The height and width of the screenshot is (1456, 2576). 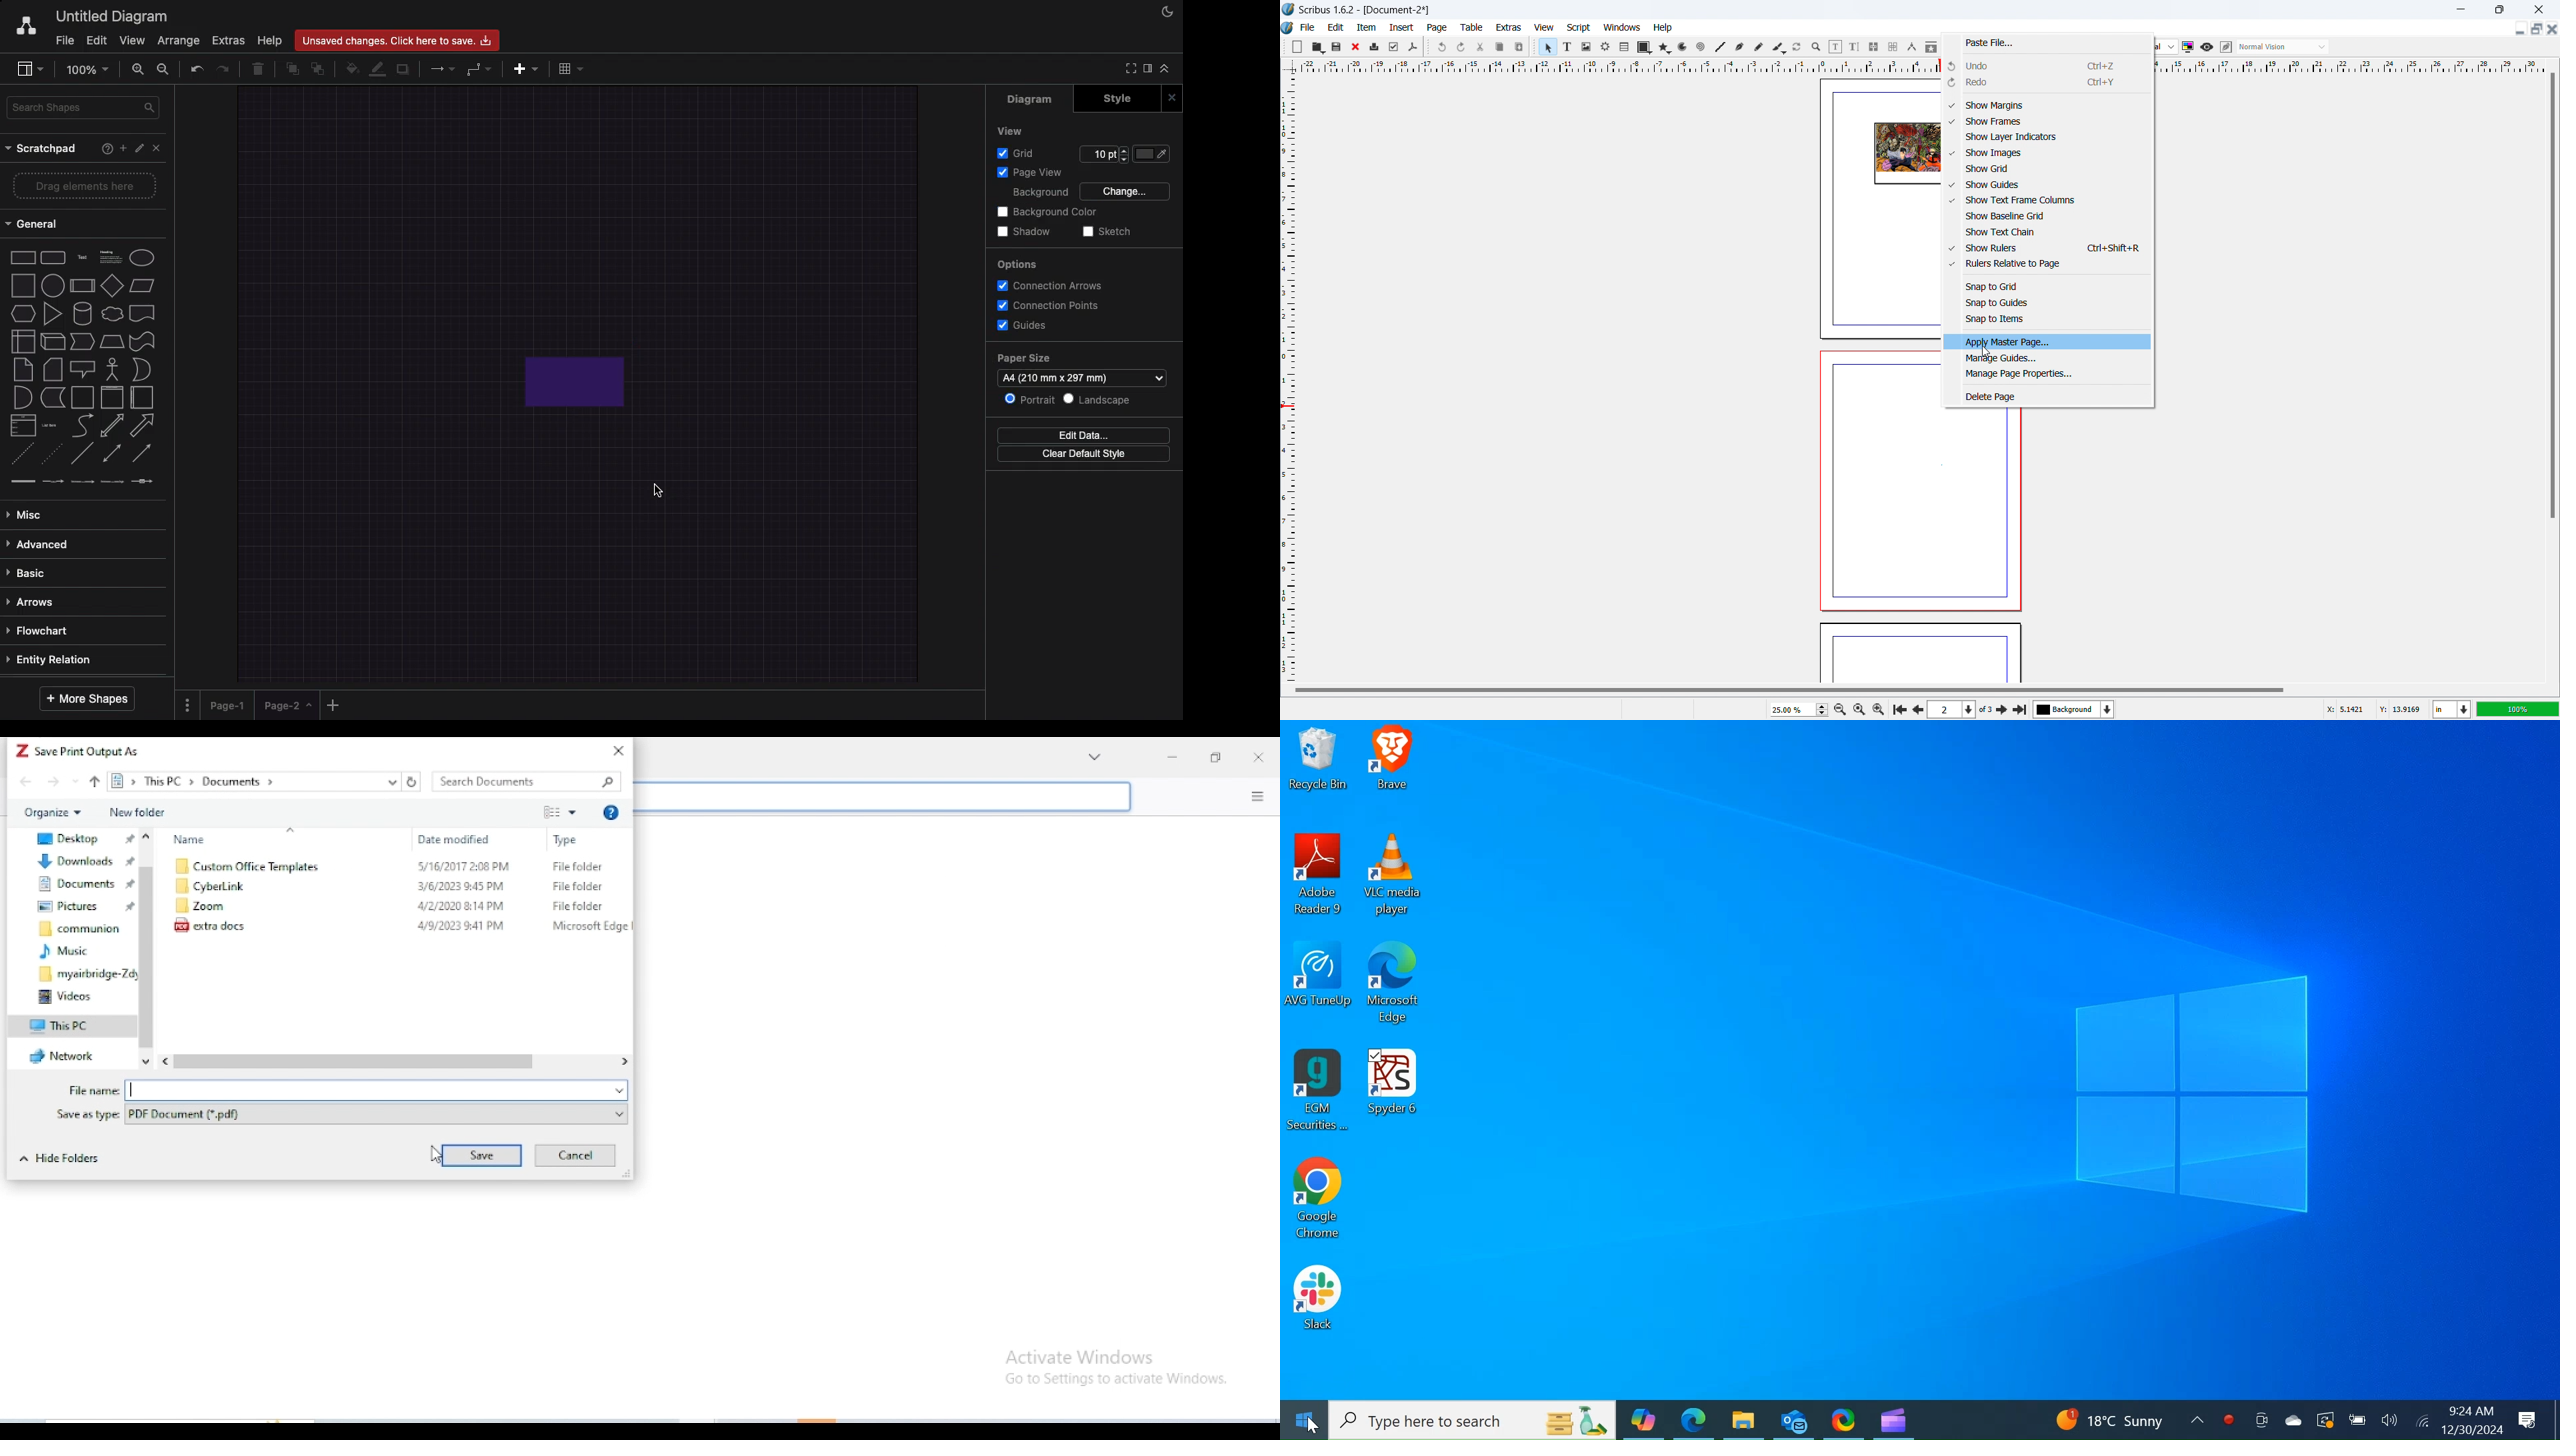 What do you see at coordinates (51, 341) in the screenshot?
I see `cube` at bounding box center [51, 341].